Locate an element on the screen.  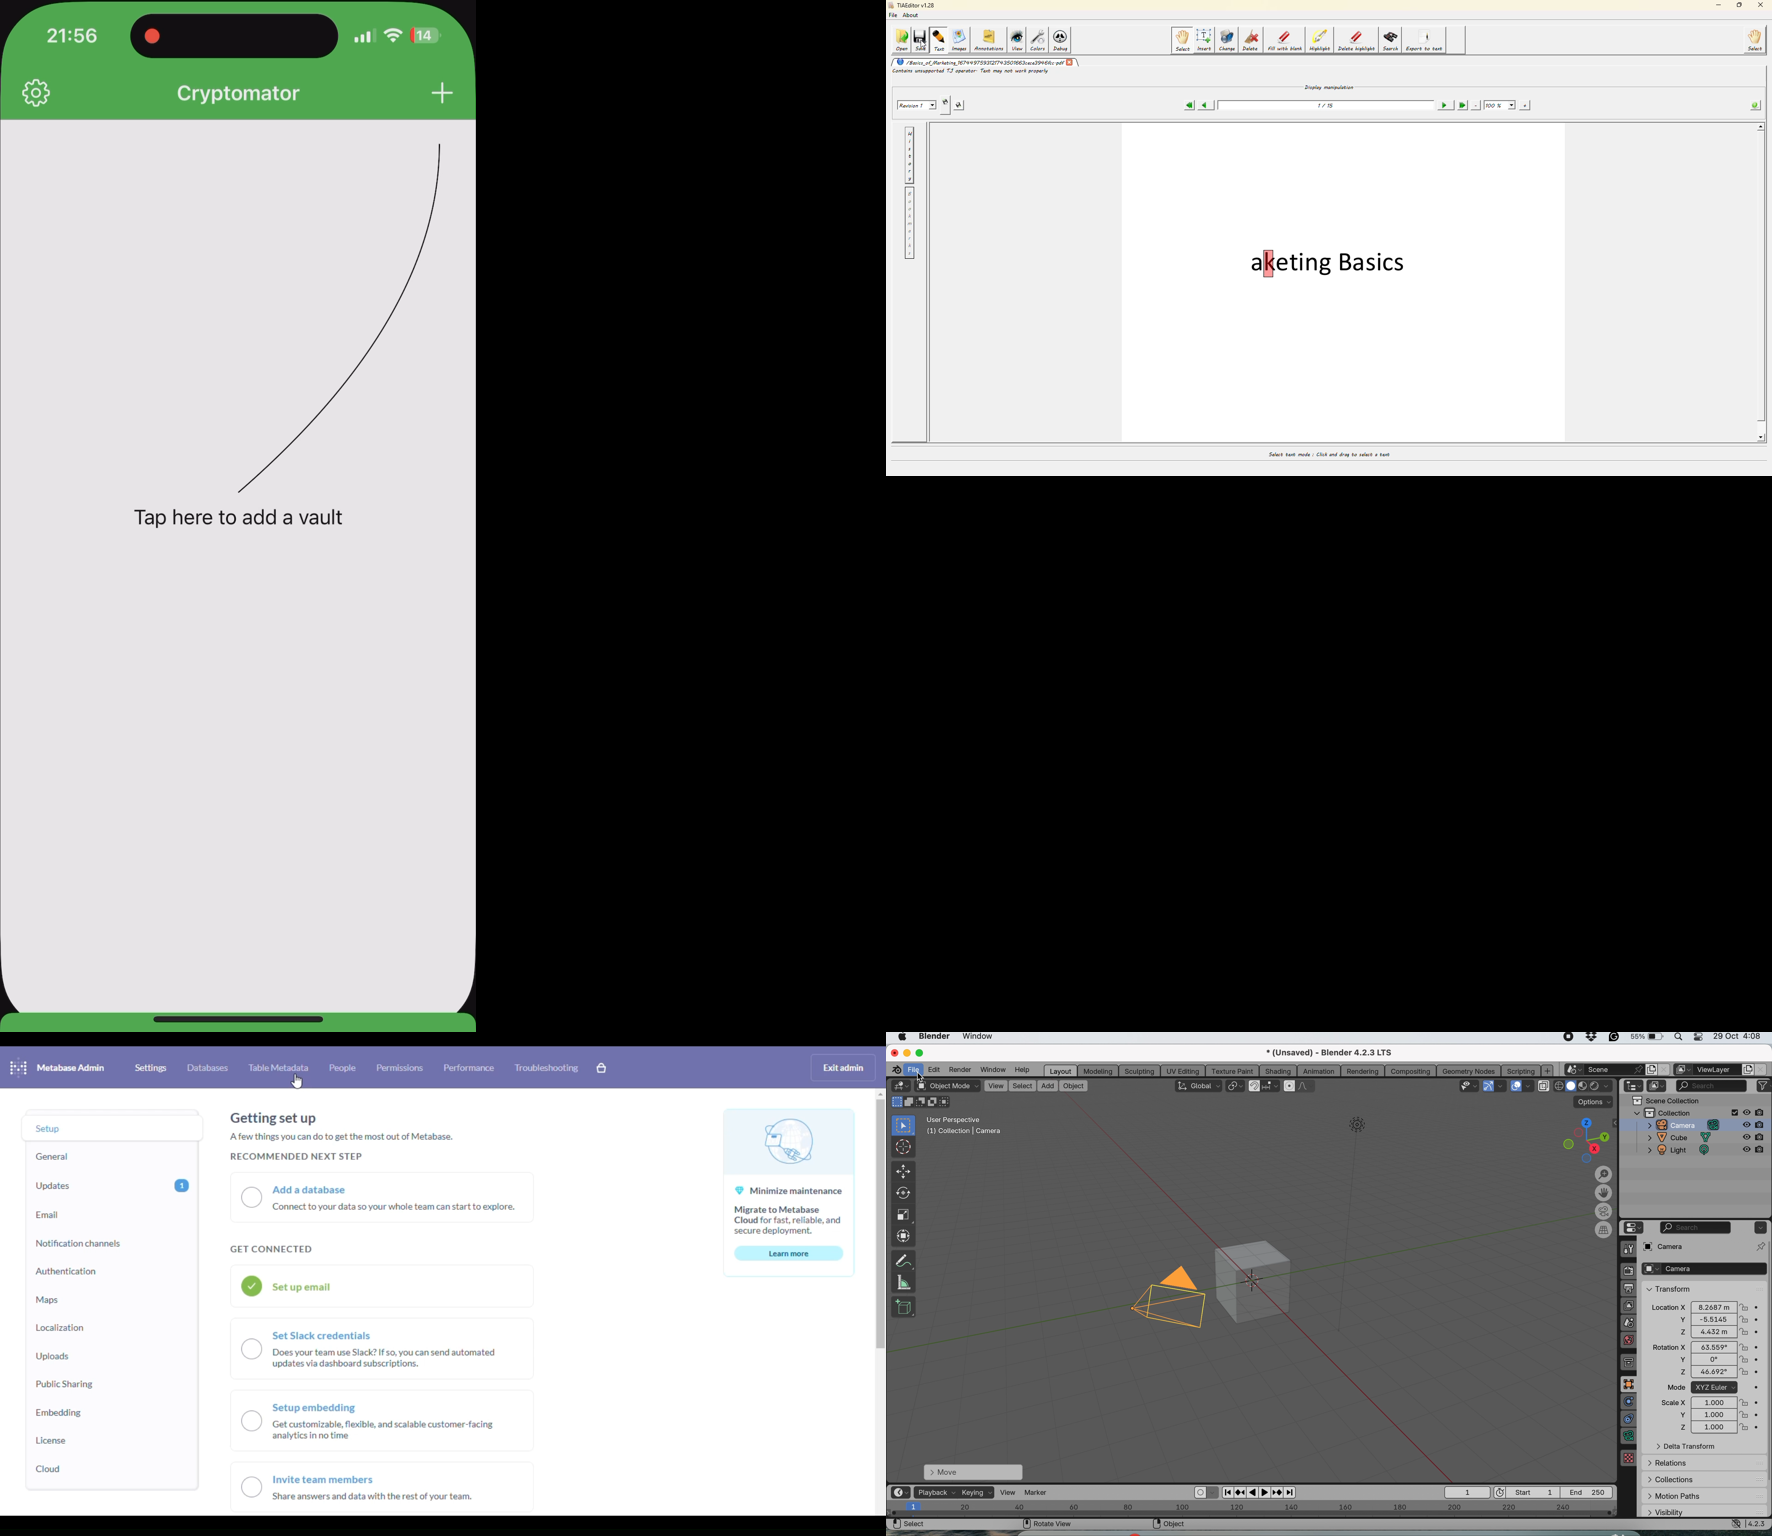
performance is located at coordinates (470, 1067).